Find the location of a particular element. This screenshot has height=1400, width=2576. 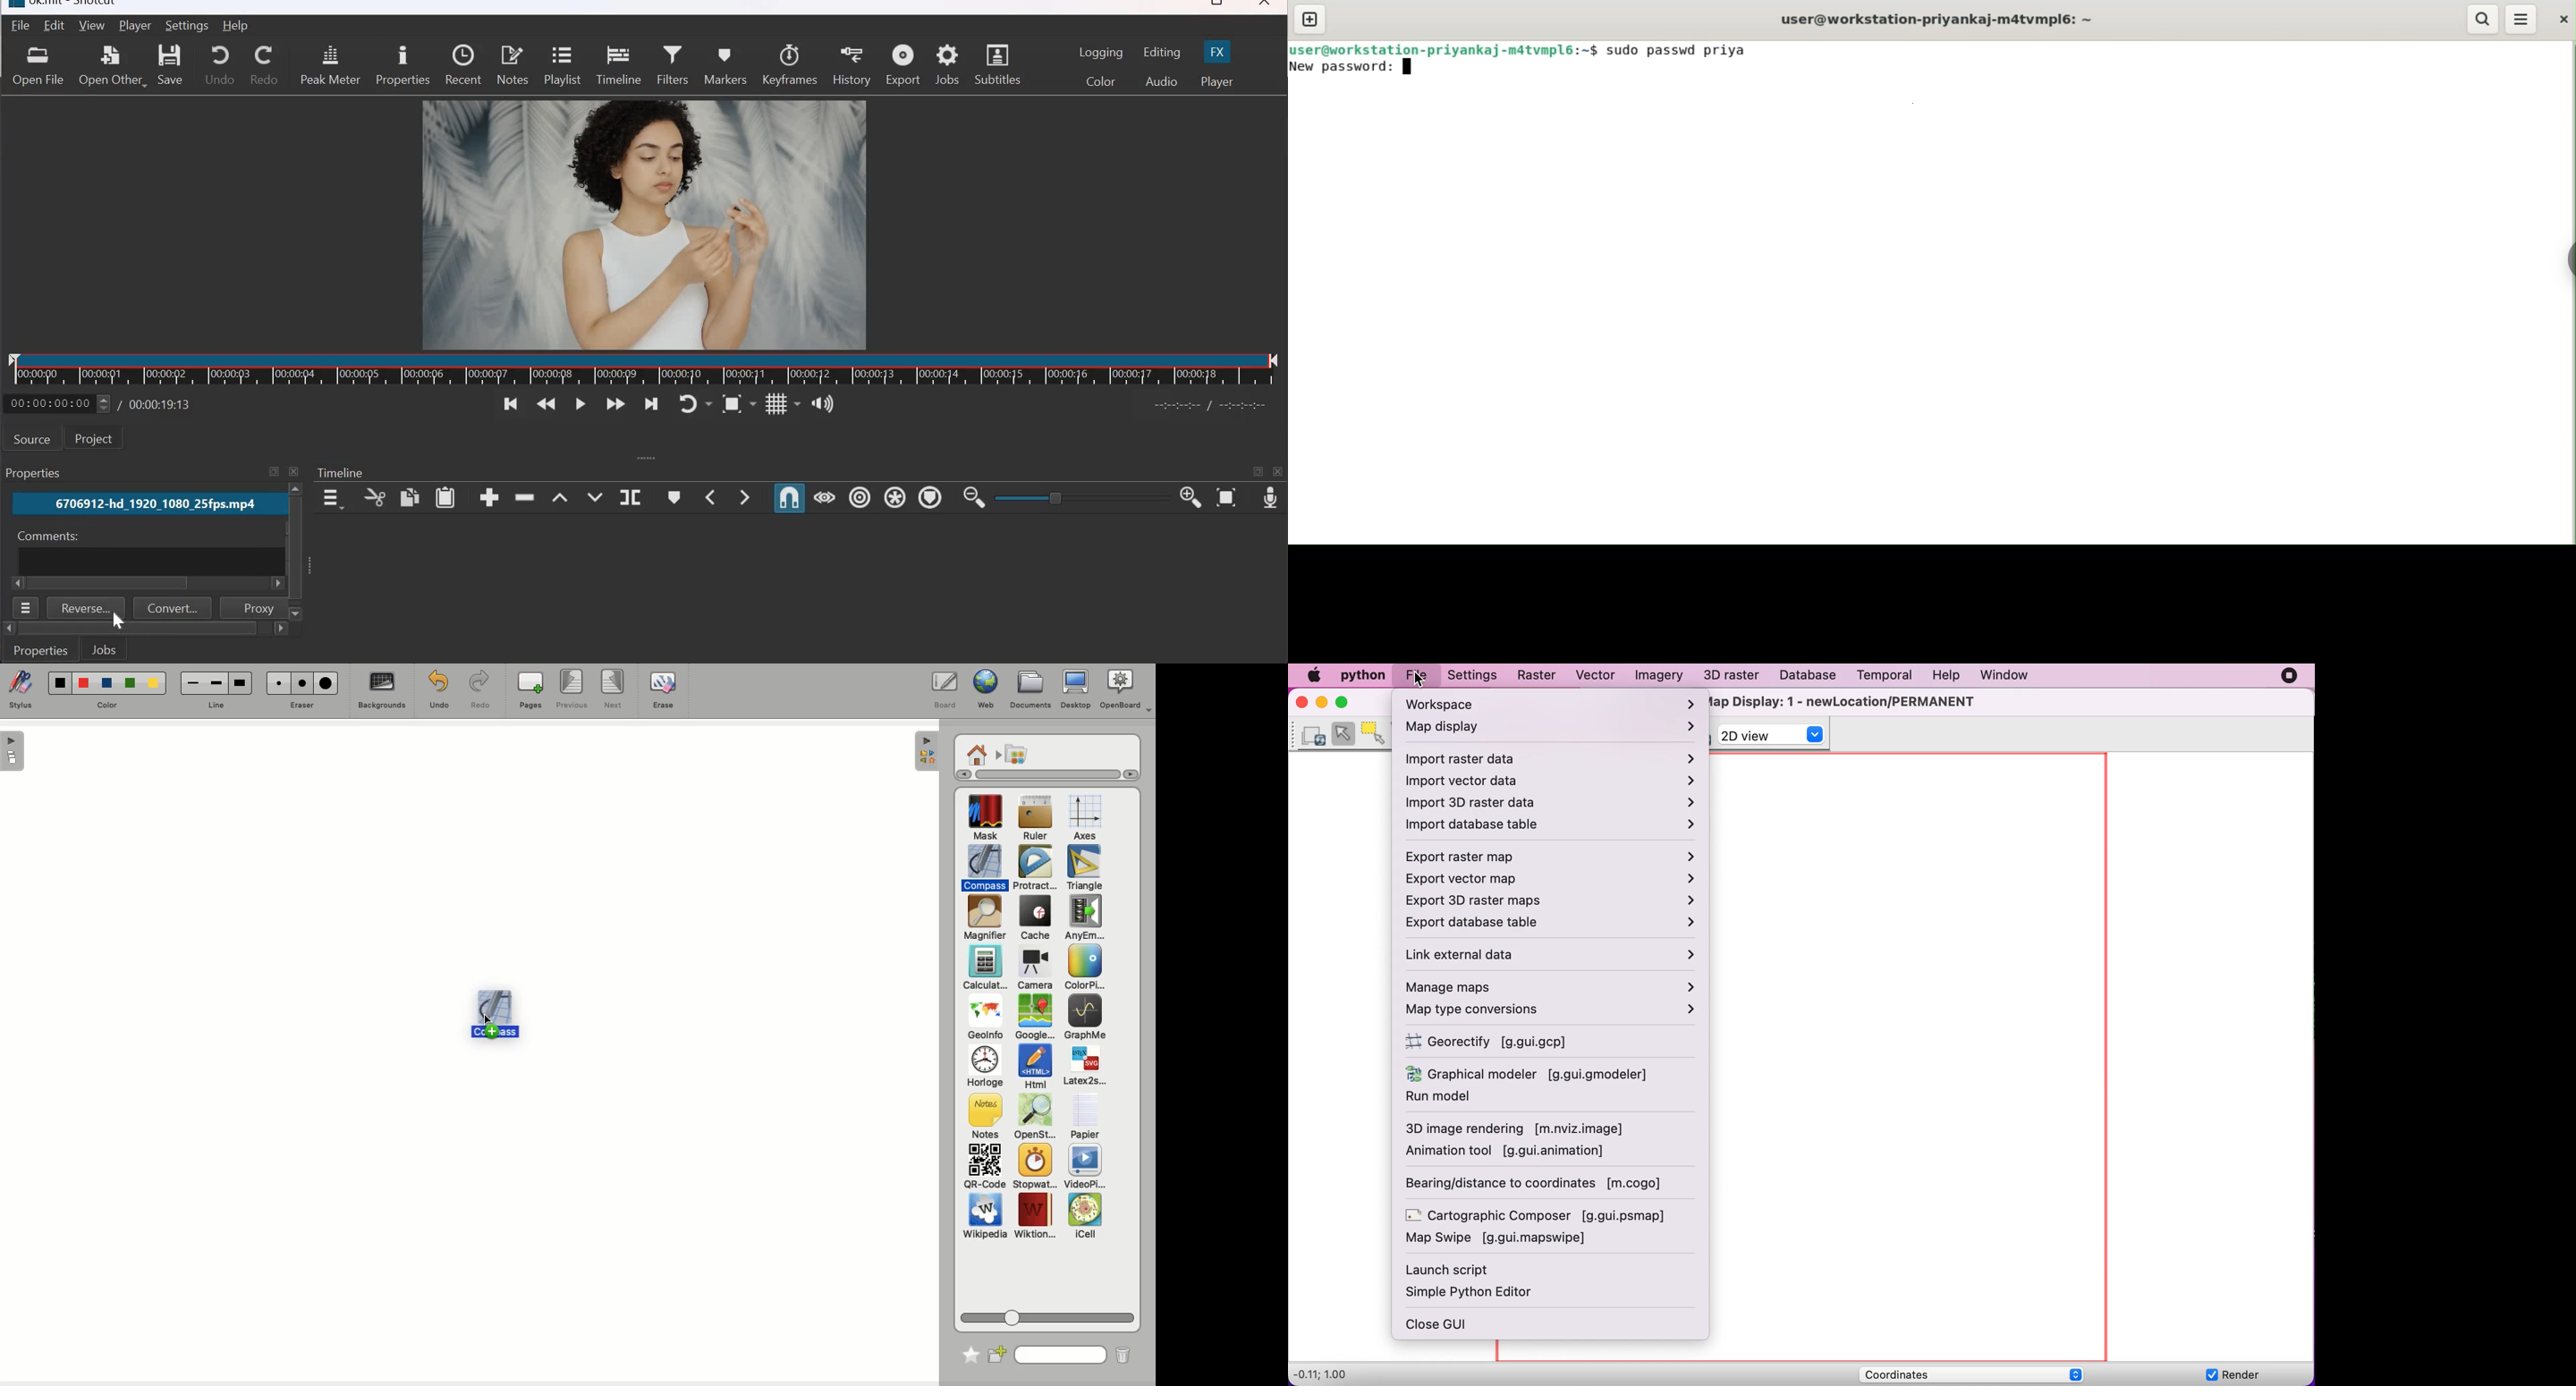

Documents is located at coordinates (1031, 690).